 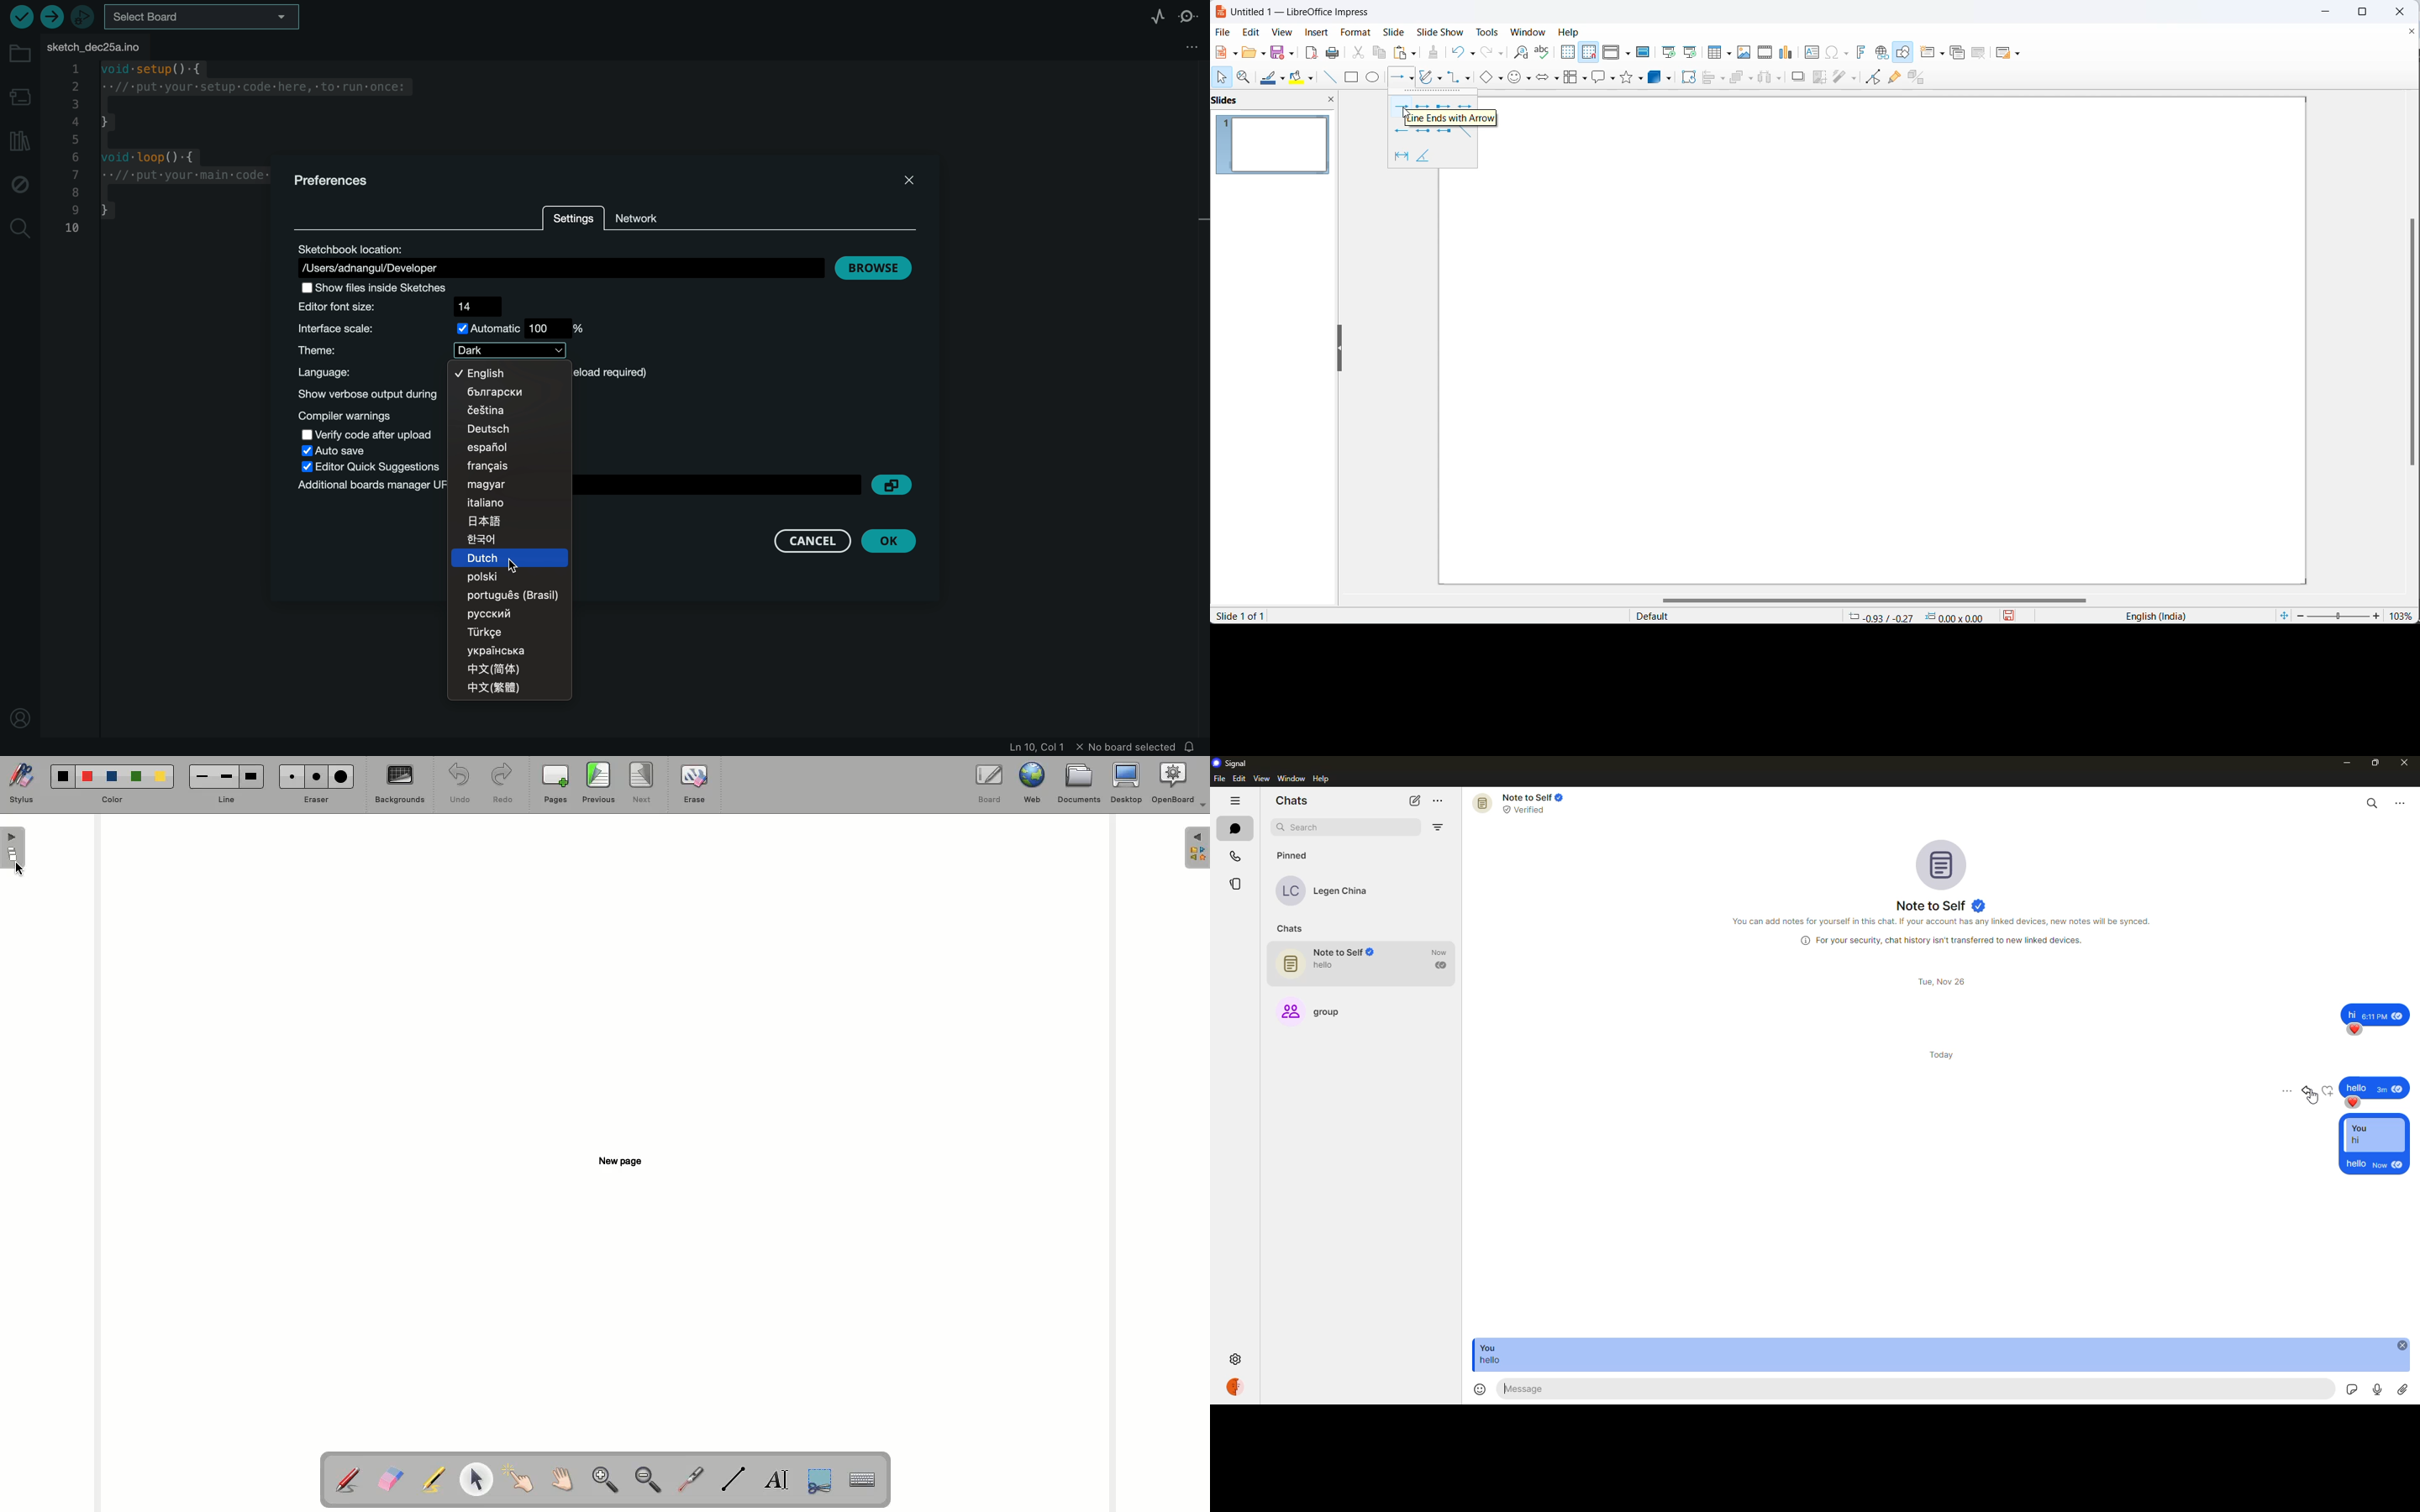 I want to click on arrow pointing left , so click(x=1400, y=132).